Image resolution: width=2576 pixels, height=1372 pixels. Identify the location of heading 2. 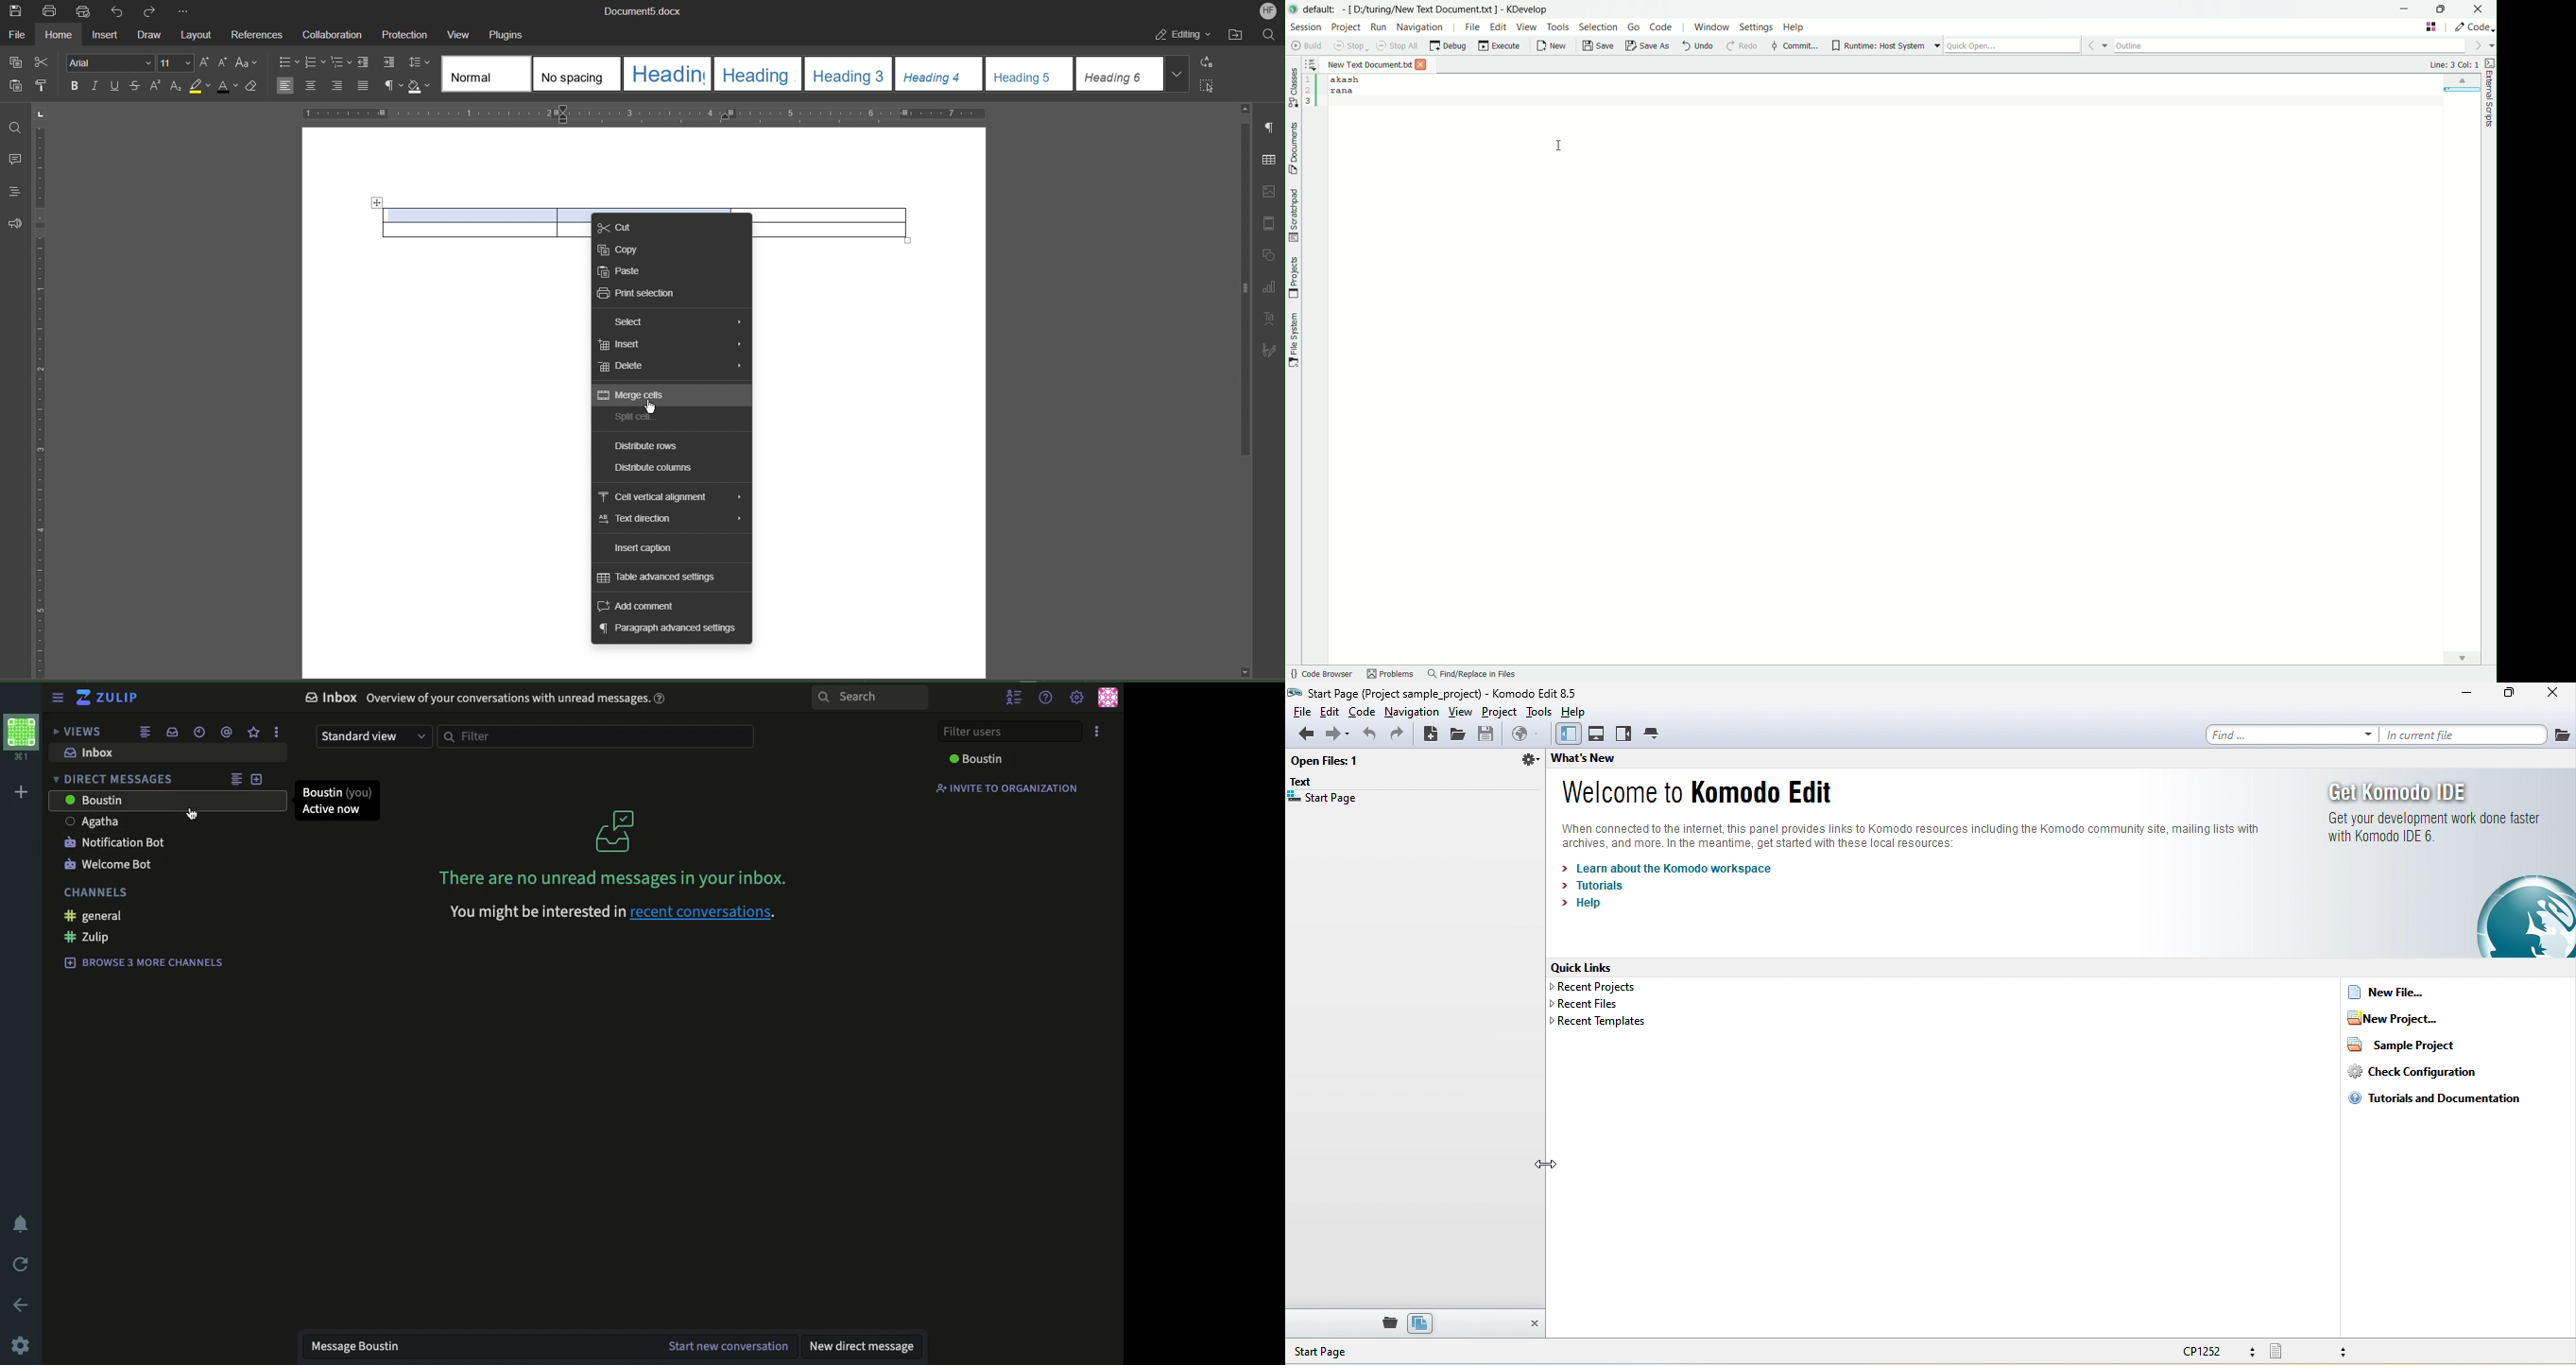
(760, 74).